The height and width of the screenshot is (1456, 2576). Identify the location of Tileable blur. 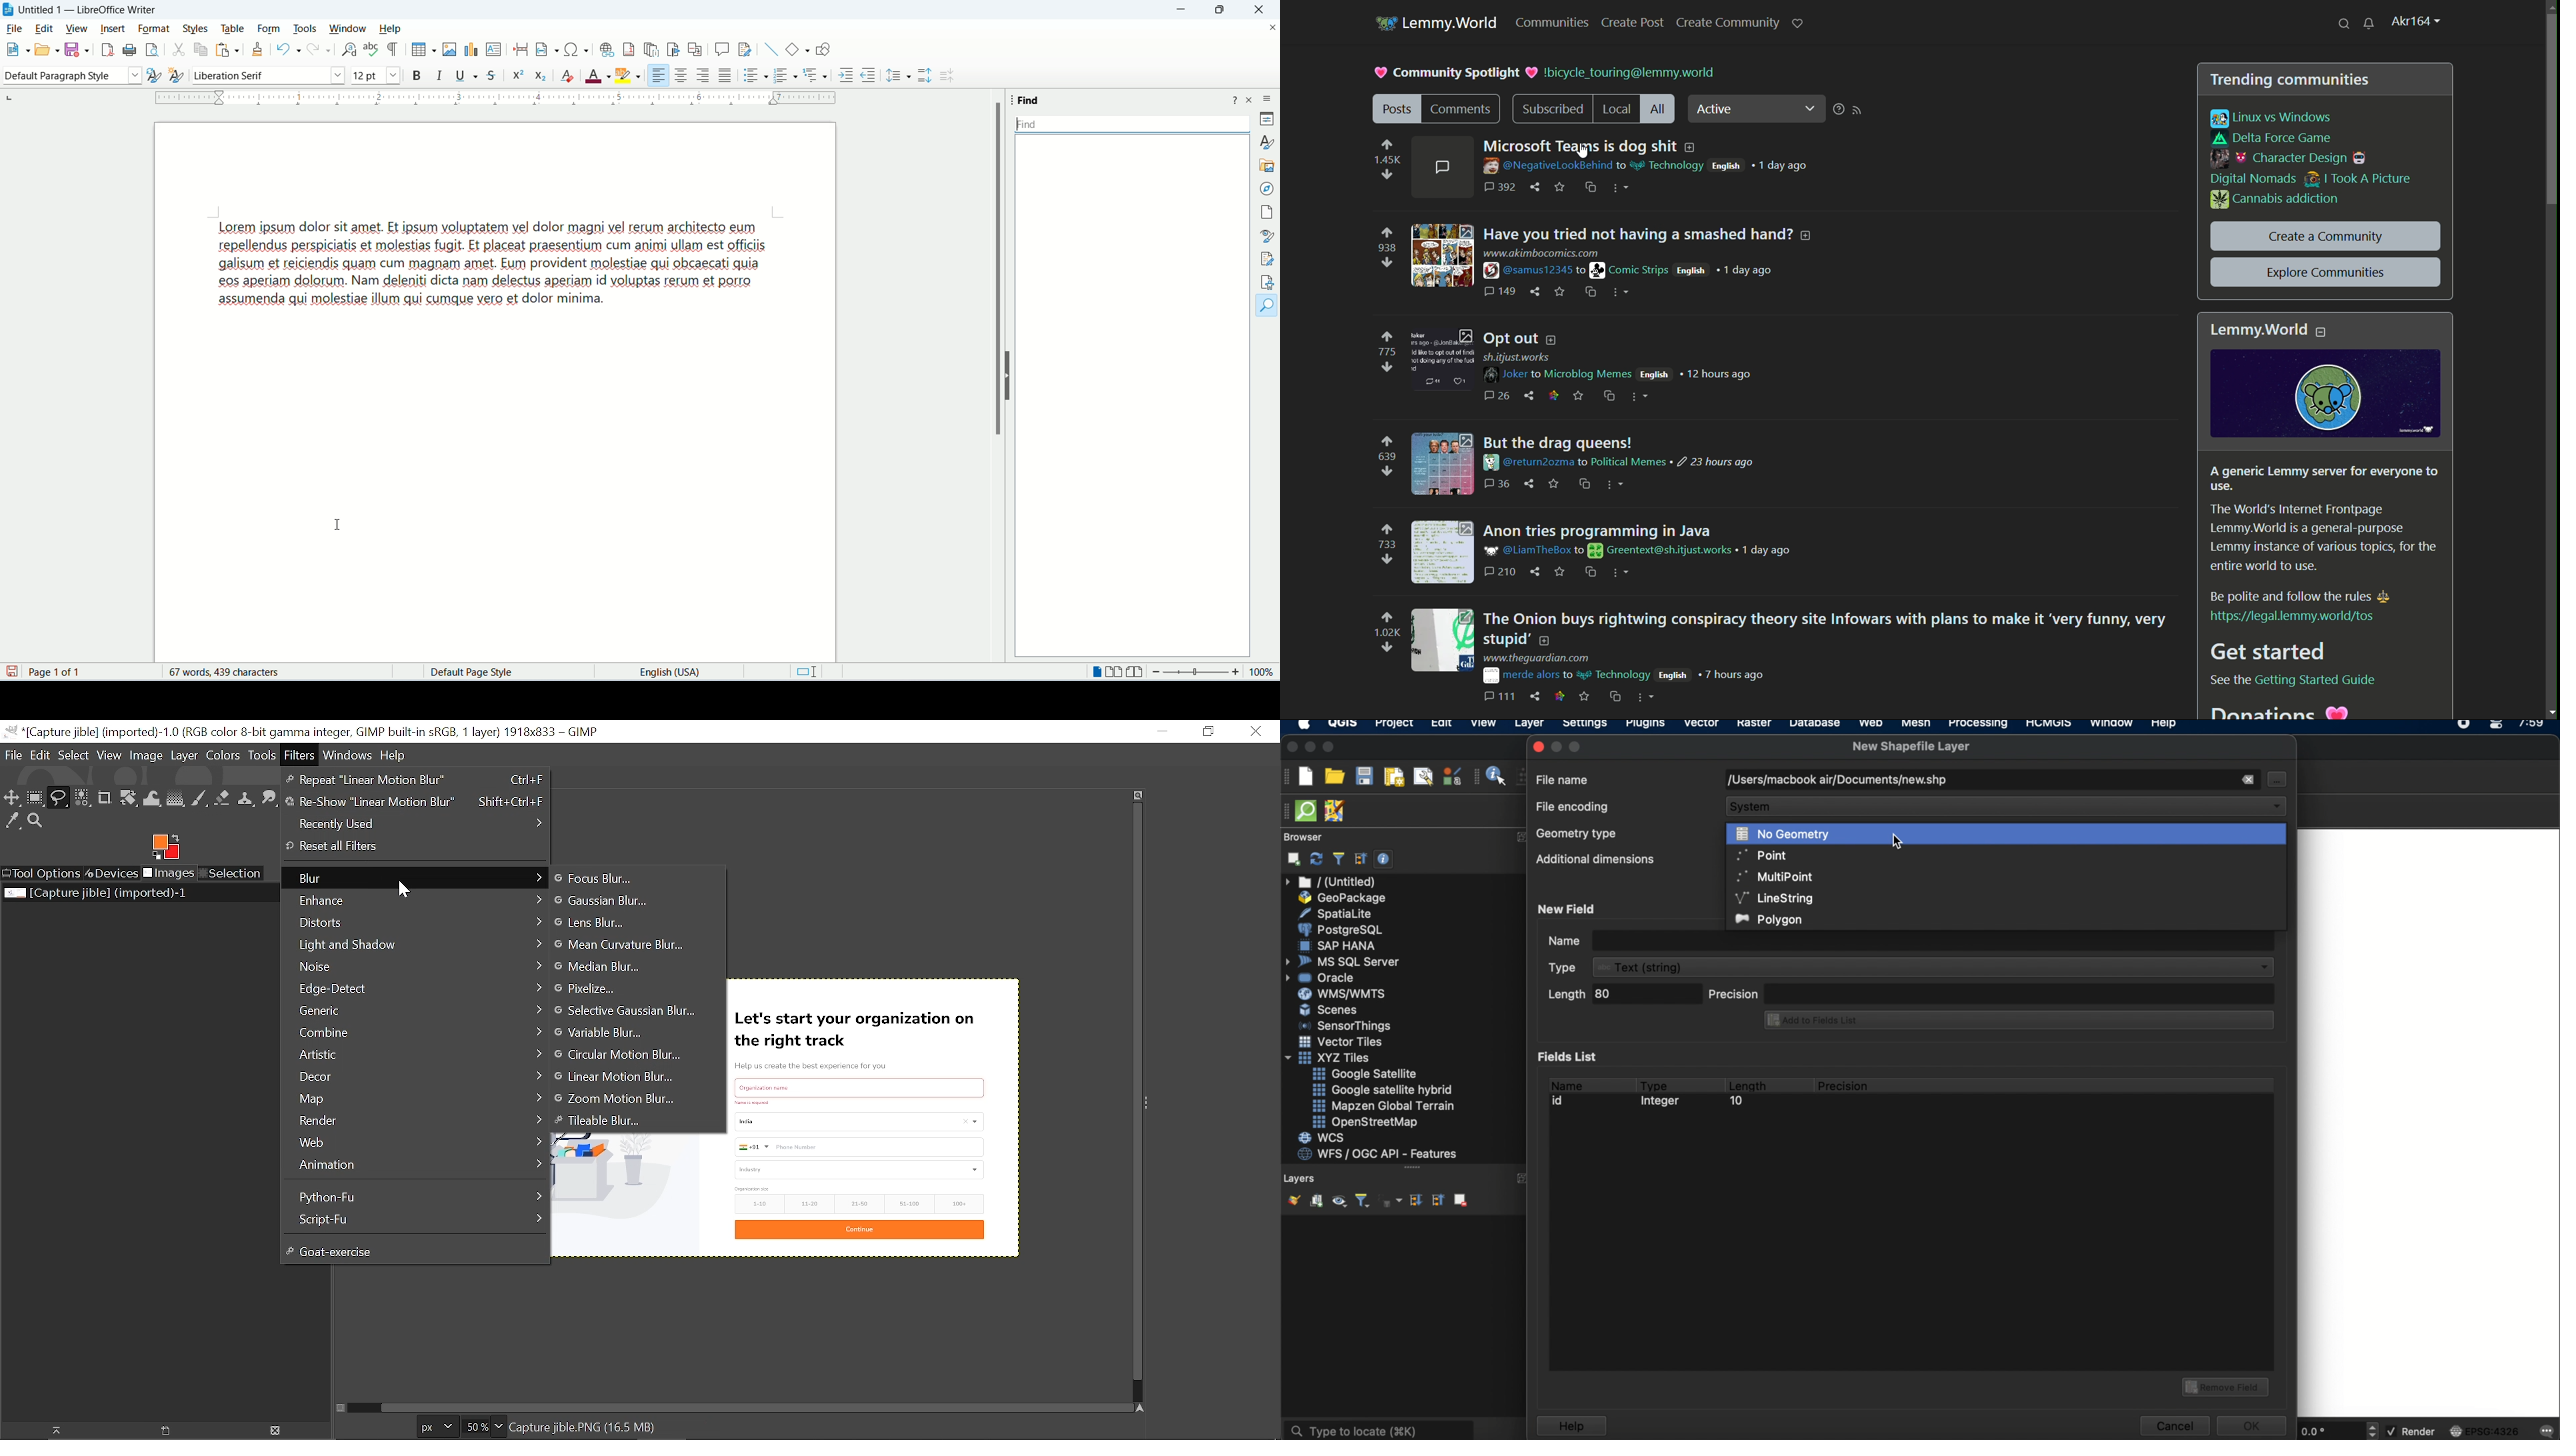
(614, 1120).